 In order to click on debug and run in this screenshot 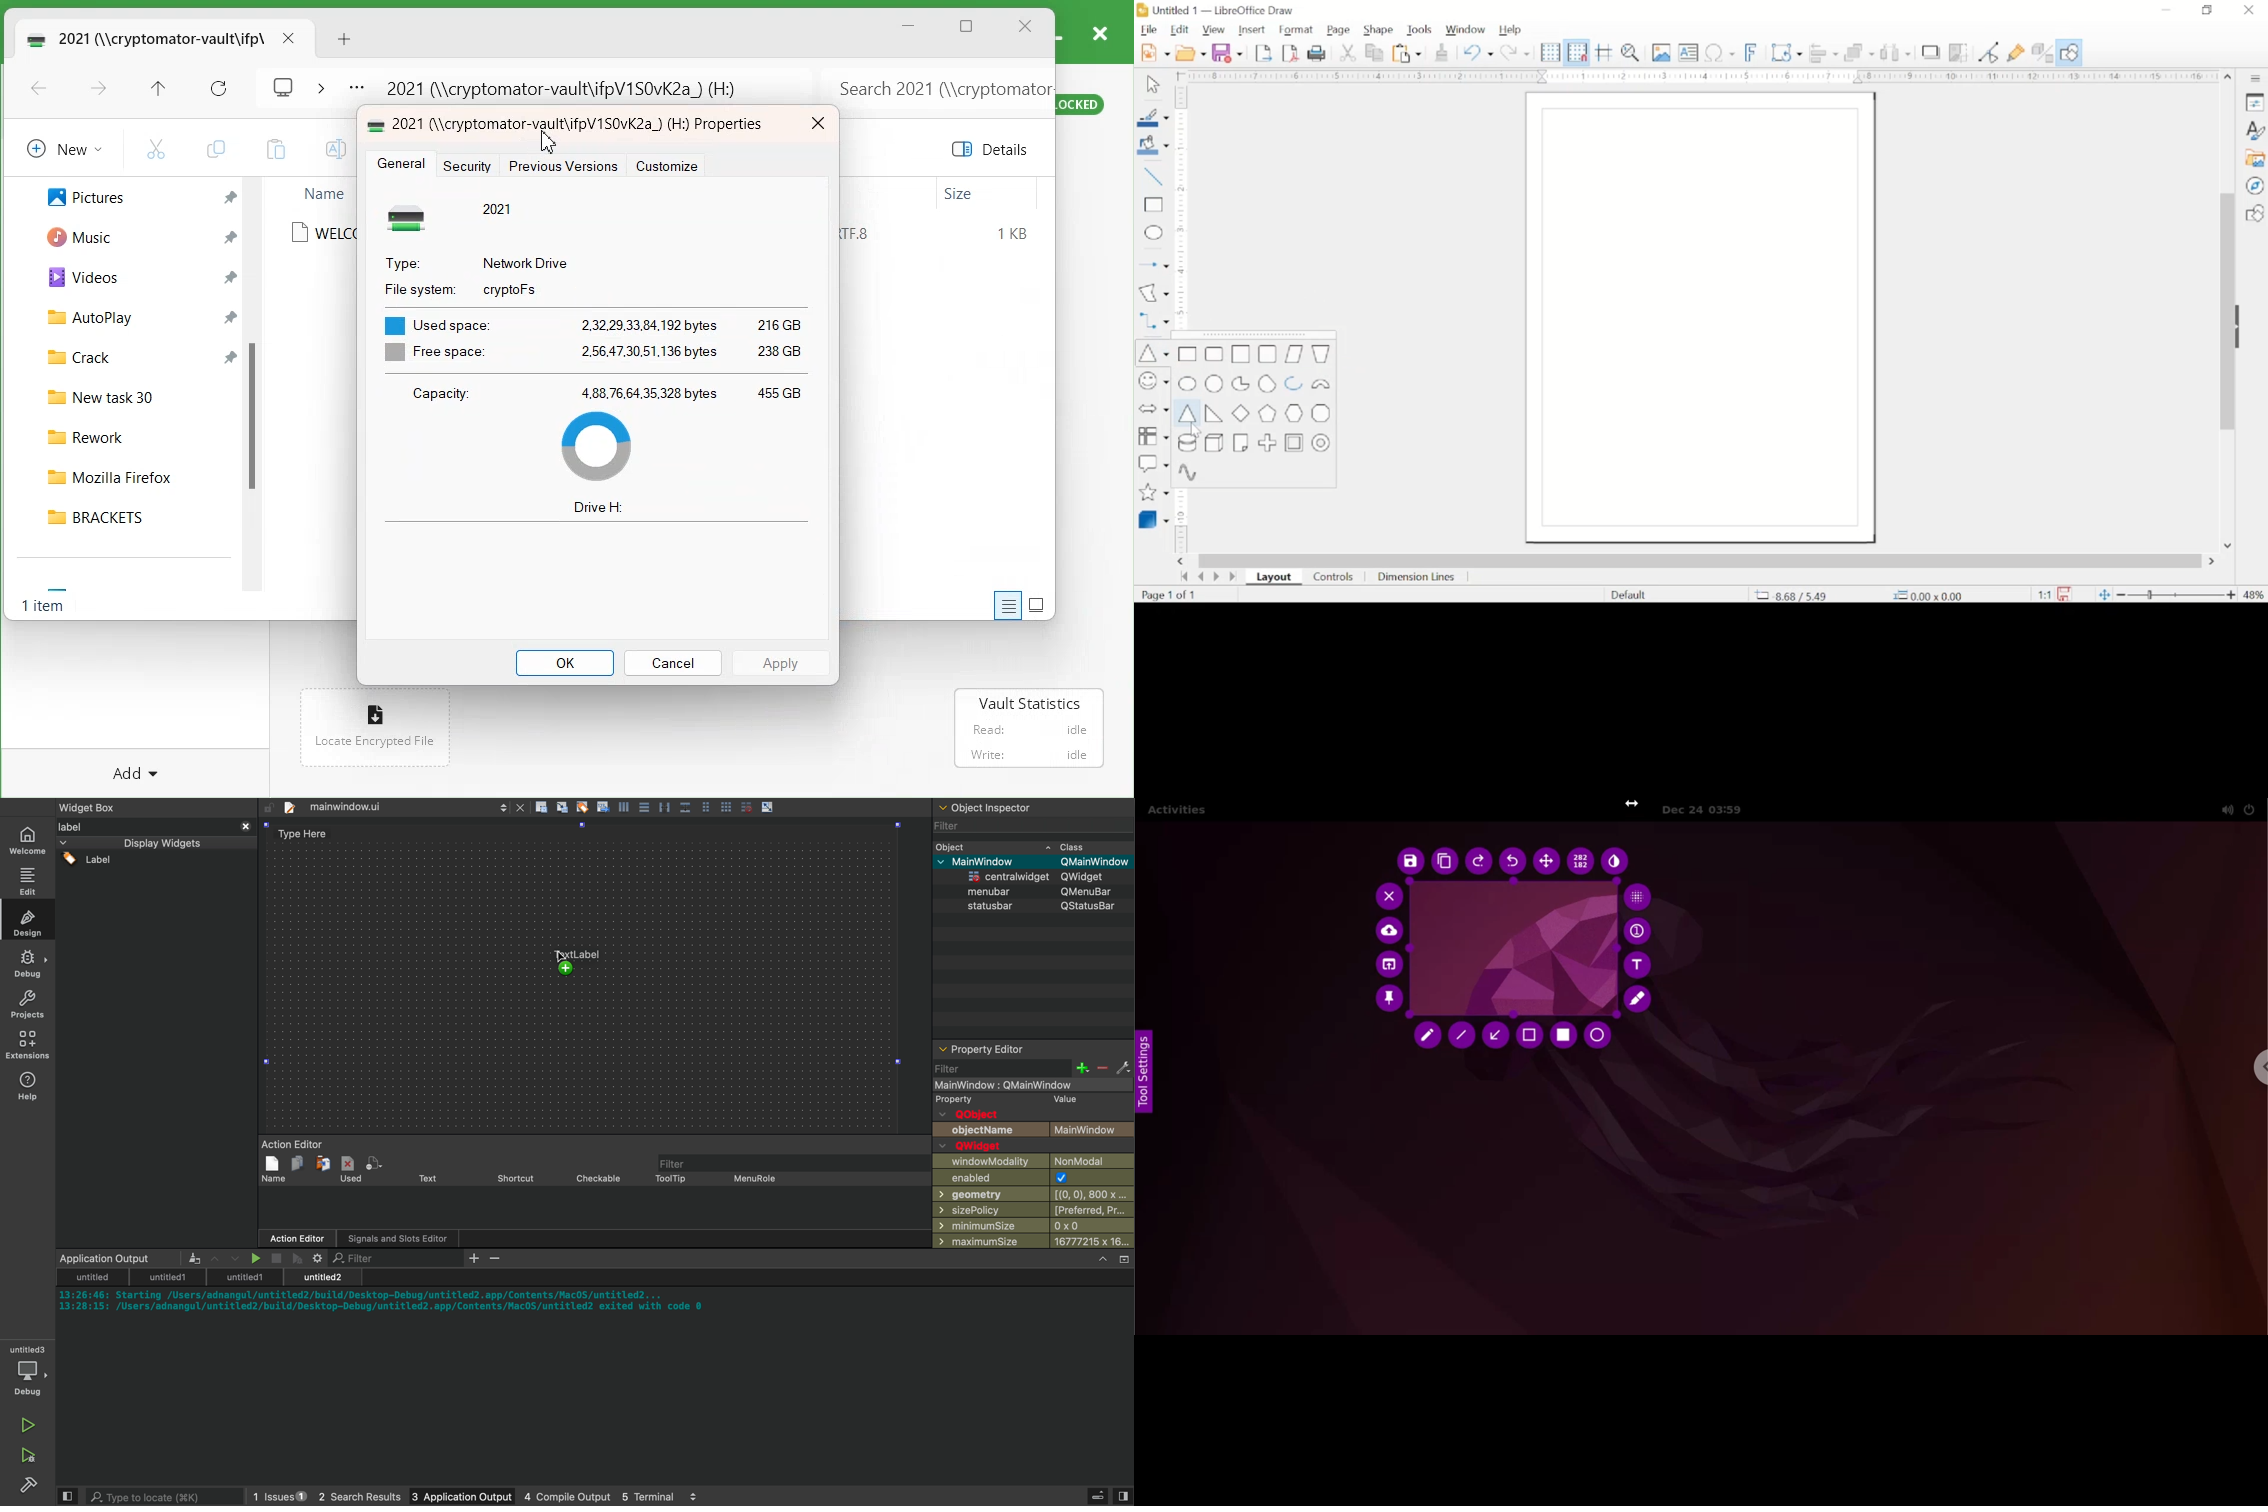, I will do `click(28, 1456)`.